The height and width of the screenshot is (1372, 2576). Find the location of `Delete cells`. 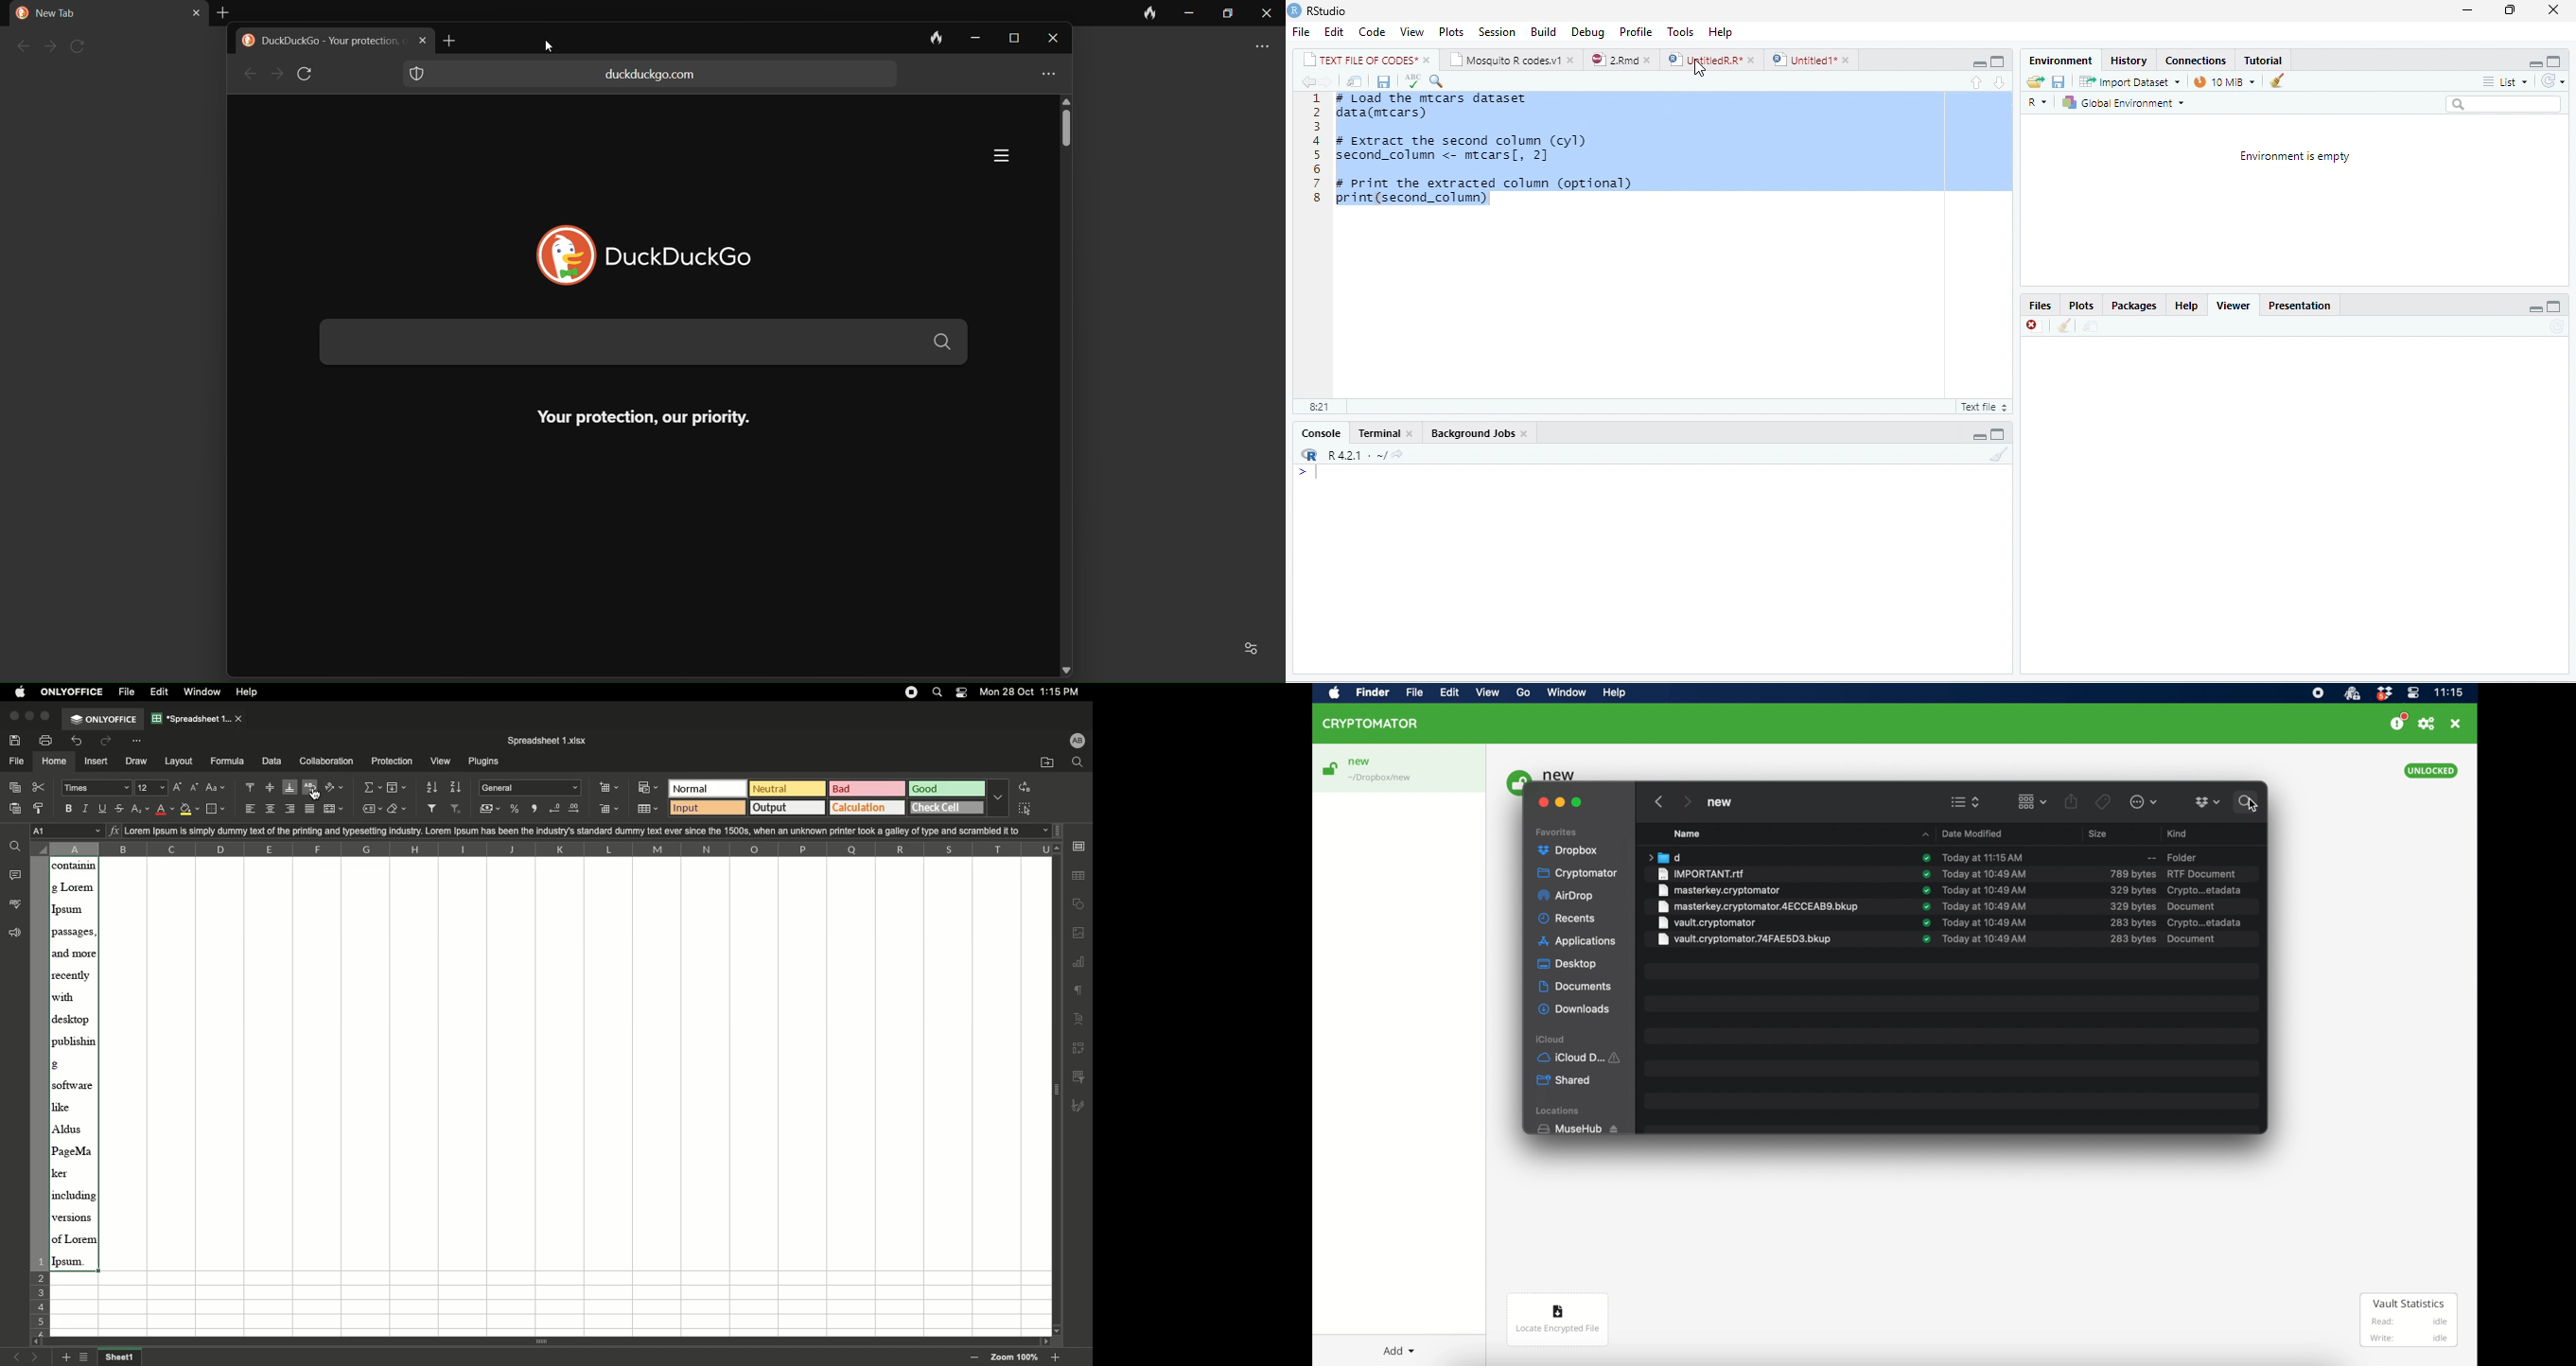

Delete cells is located at coordinates (609, 810).